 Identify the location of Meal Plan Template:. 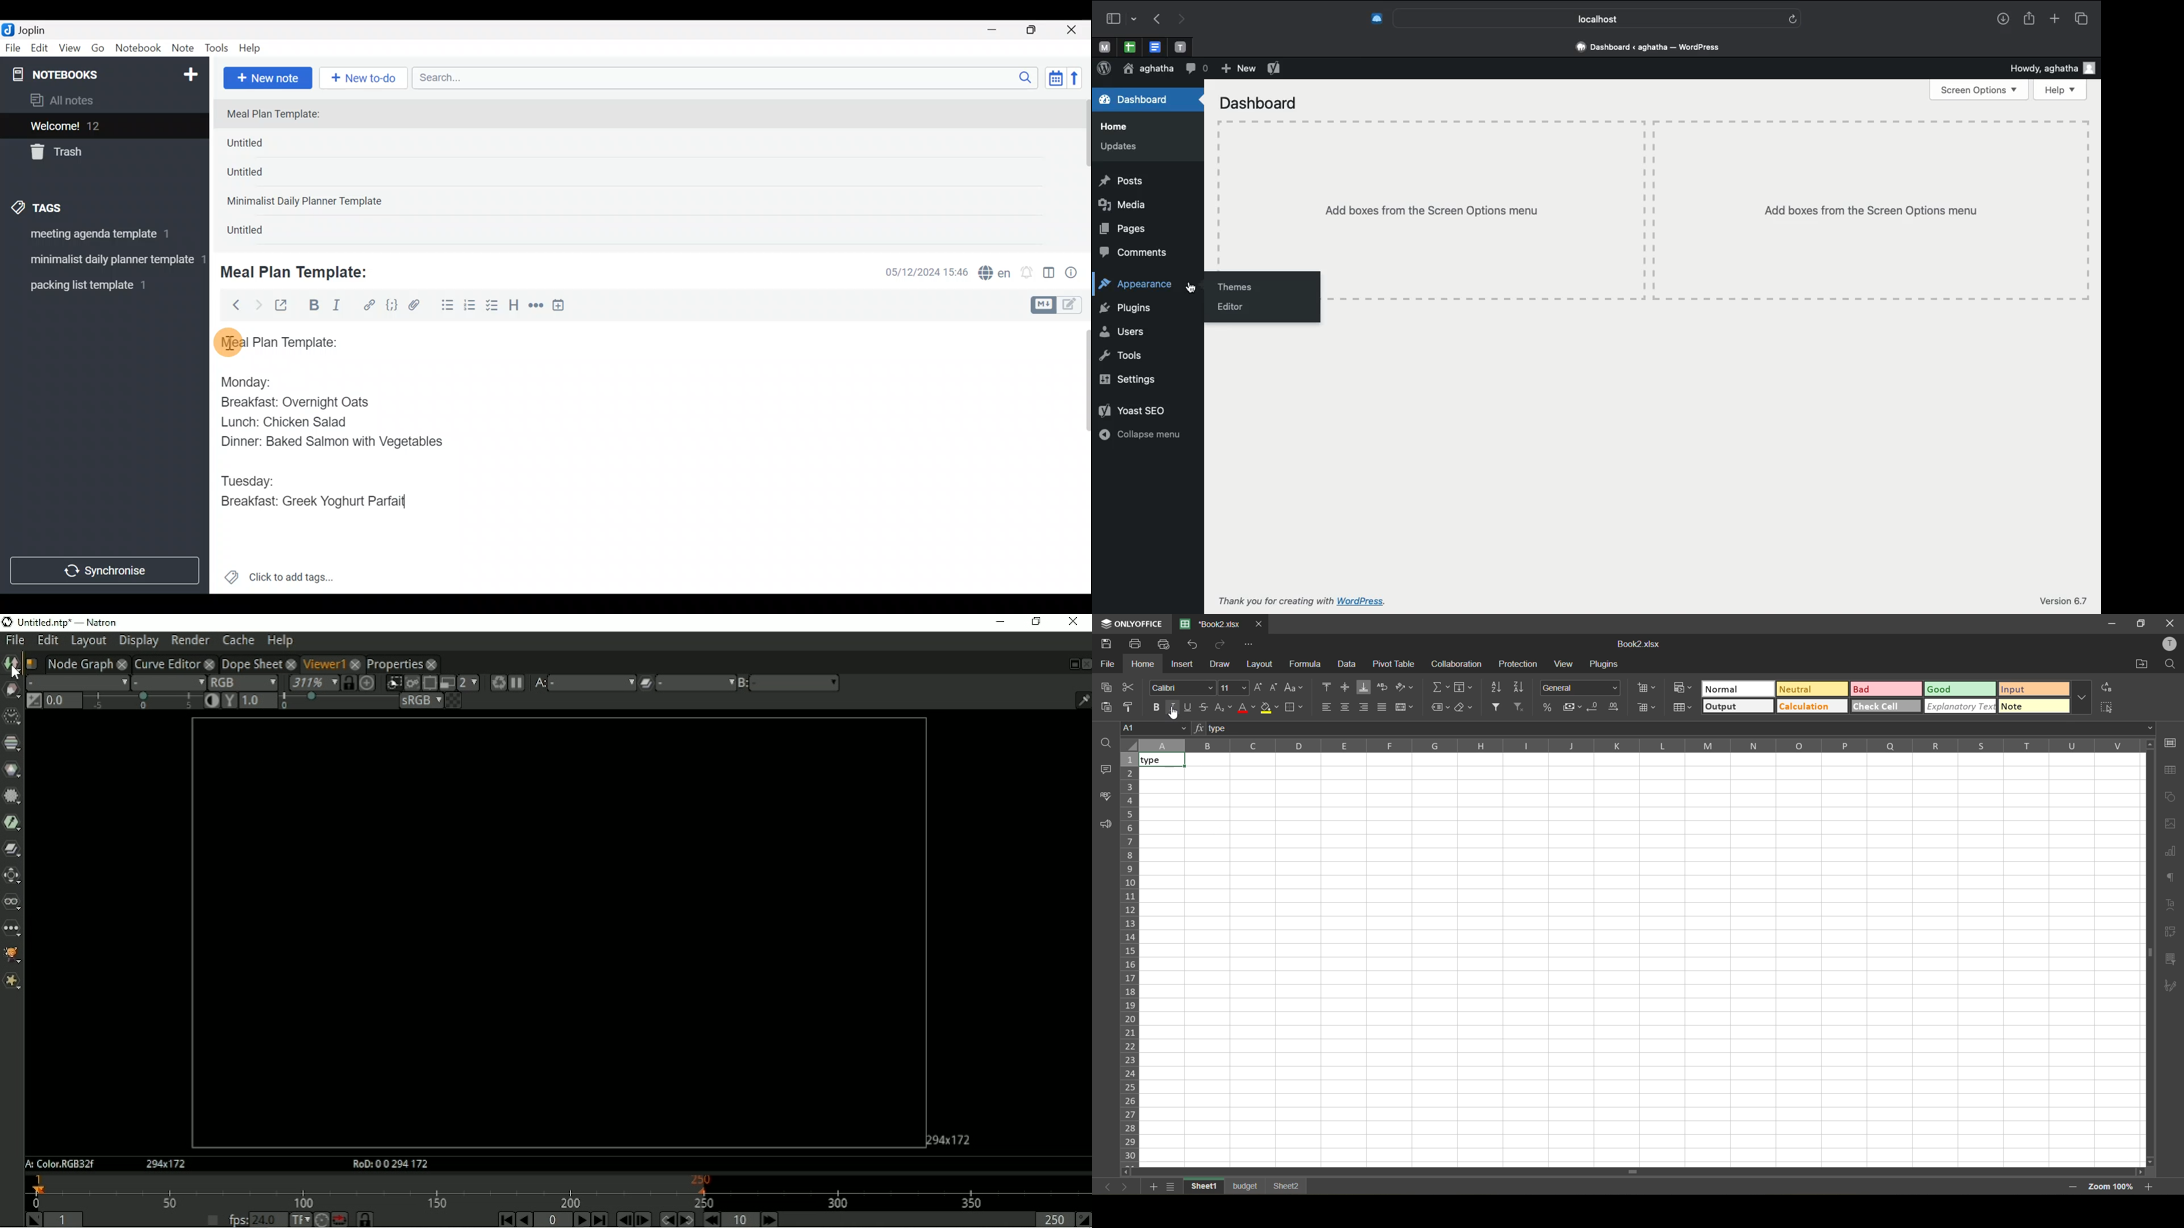
(301, 271).